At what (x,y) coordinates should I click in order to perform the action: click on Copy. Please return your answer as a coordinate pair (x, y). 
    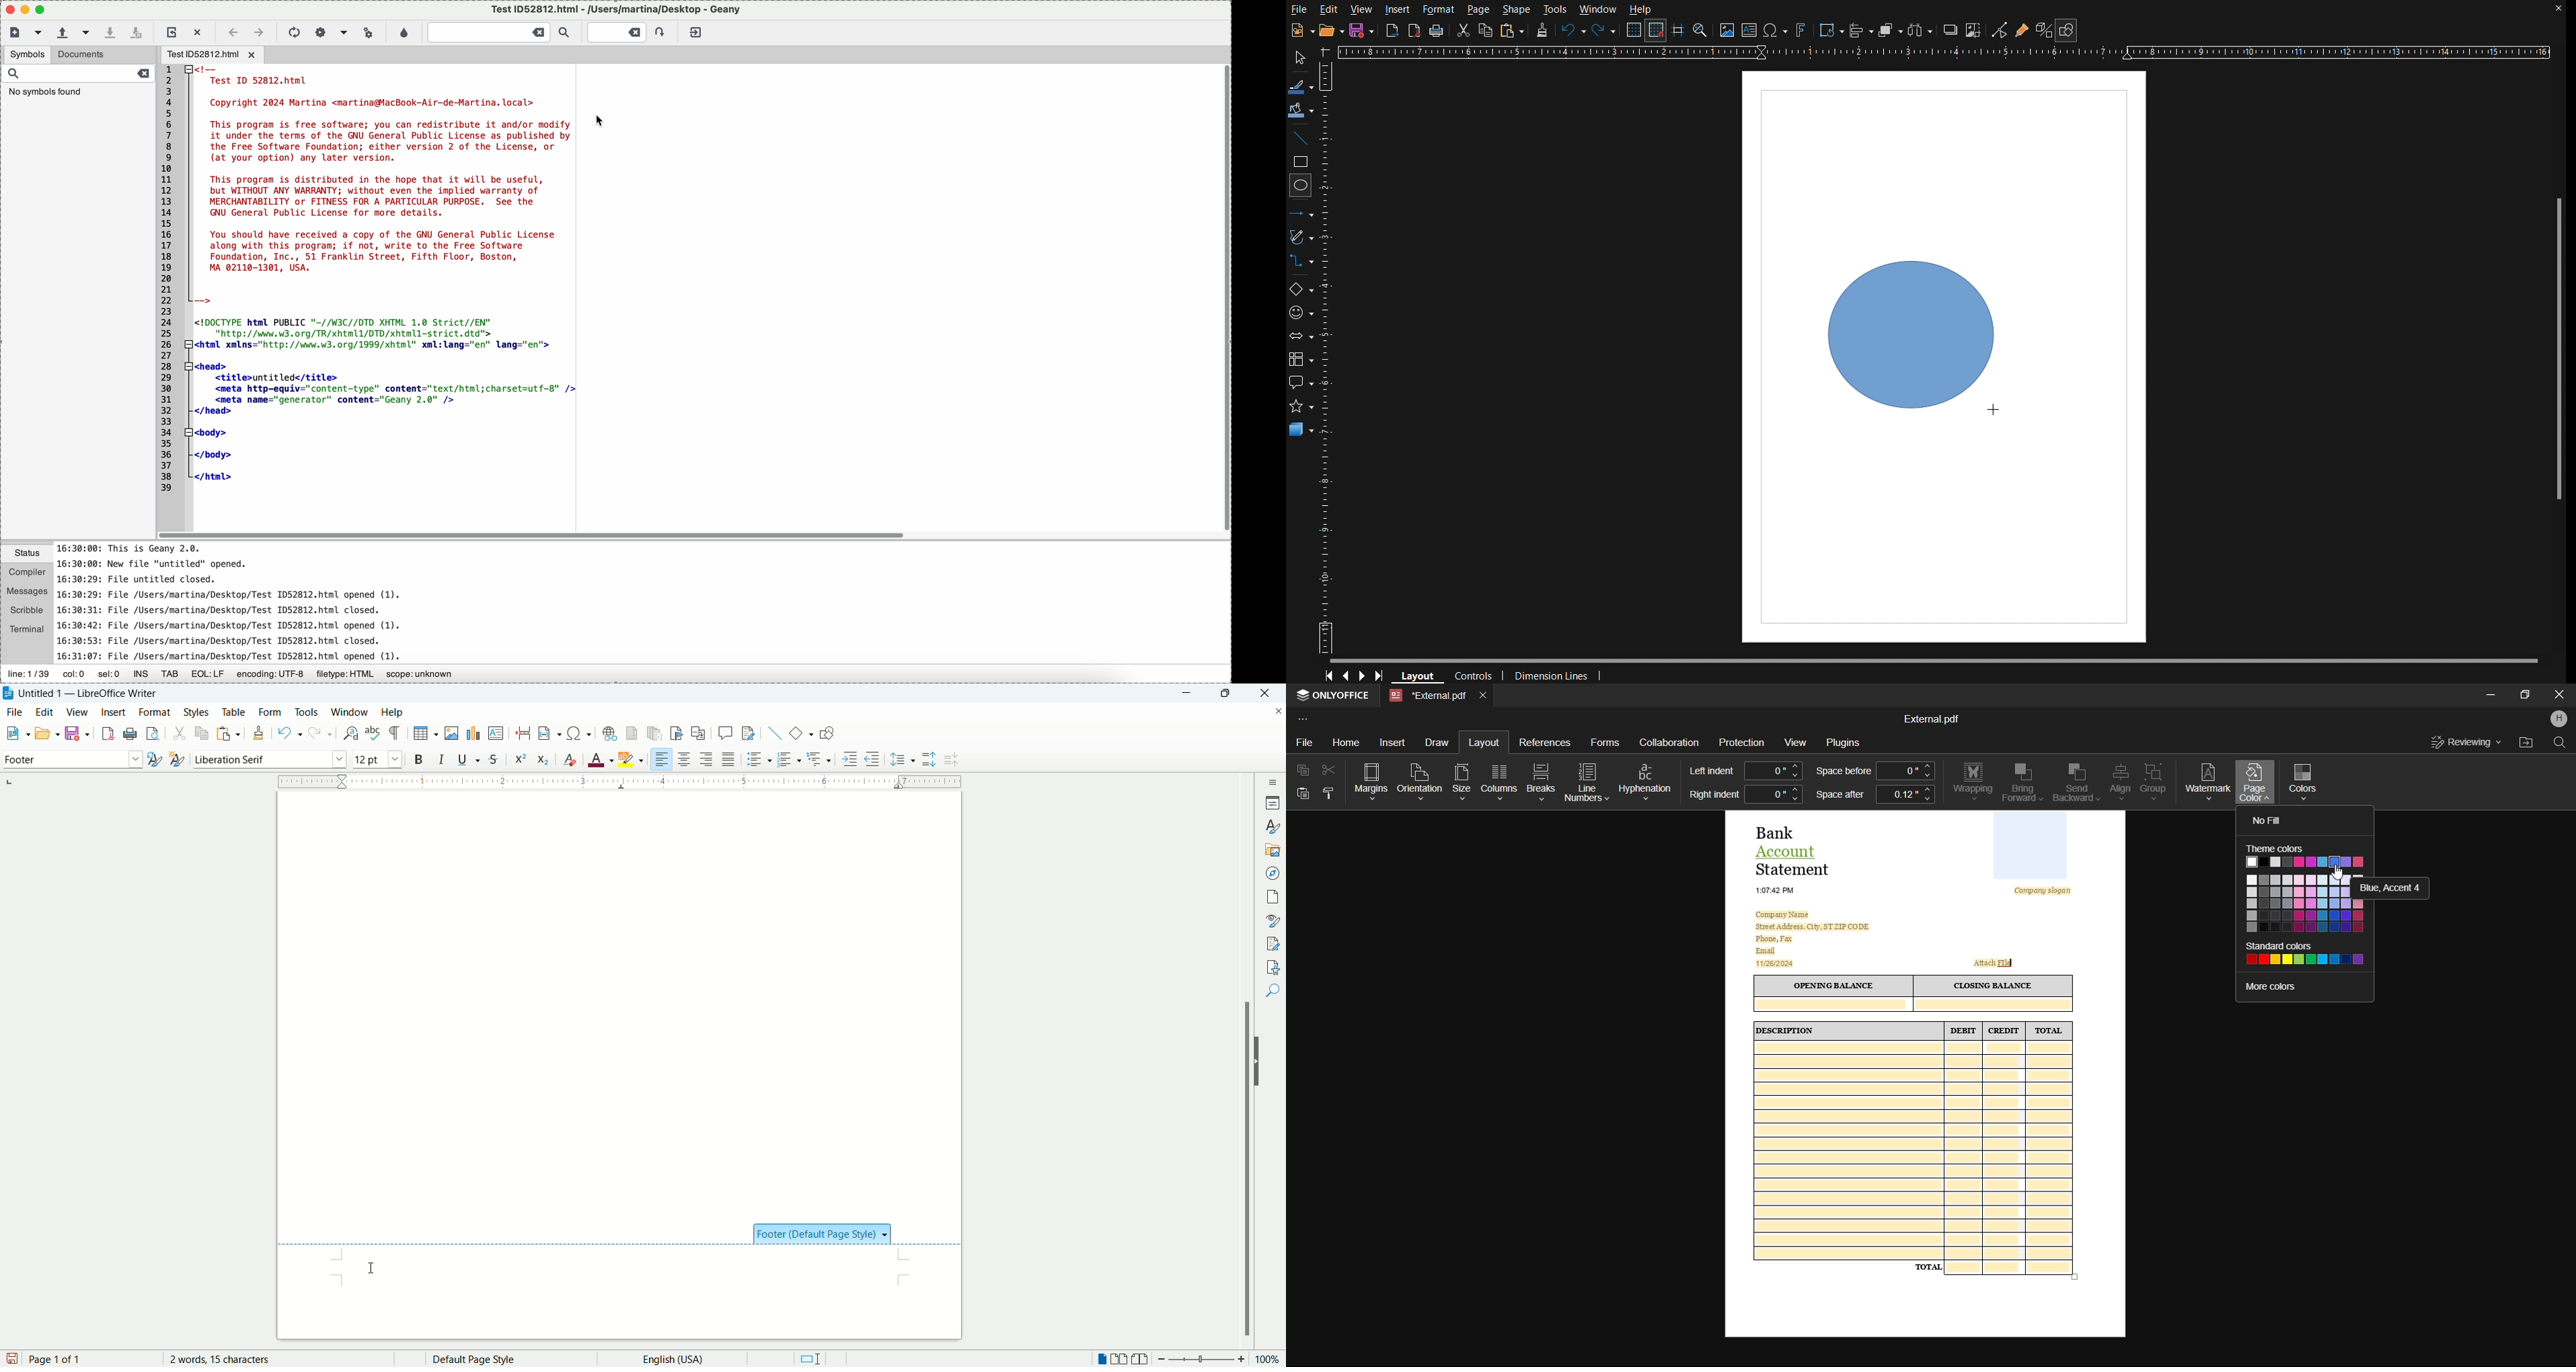
    Looking at the image, I should click on (1486, 30).